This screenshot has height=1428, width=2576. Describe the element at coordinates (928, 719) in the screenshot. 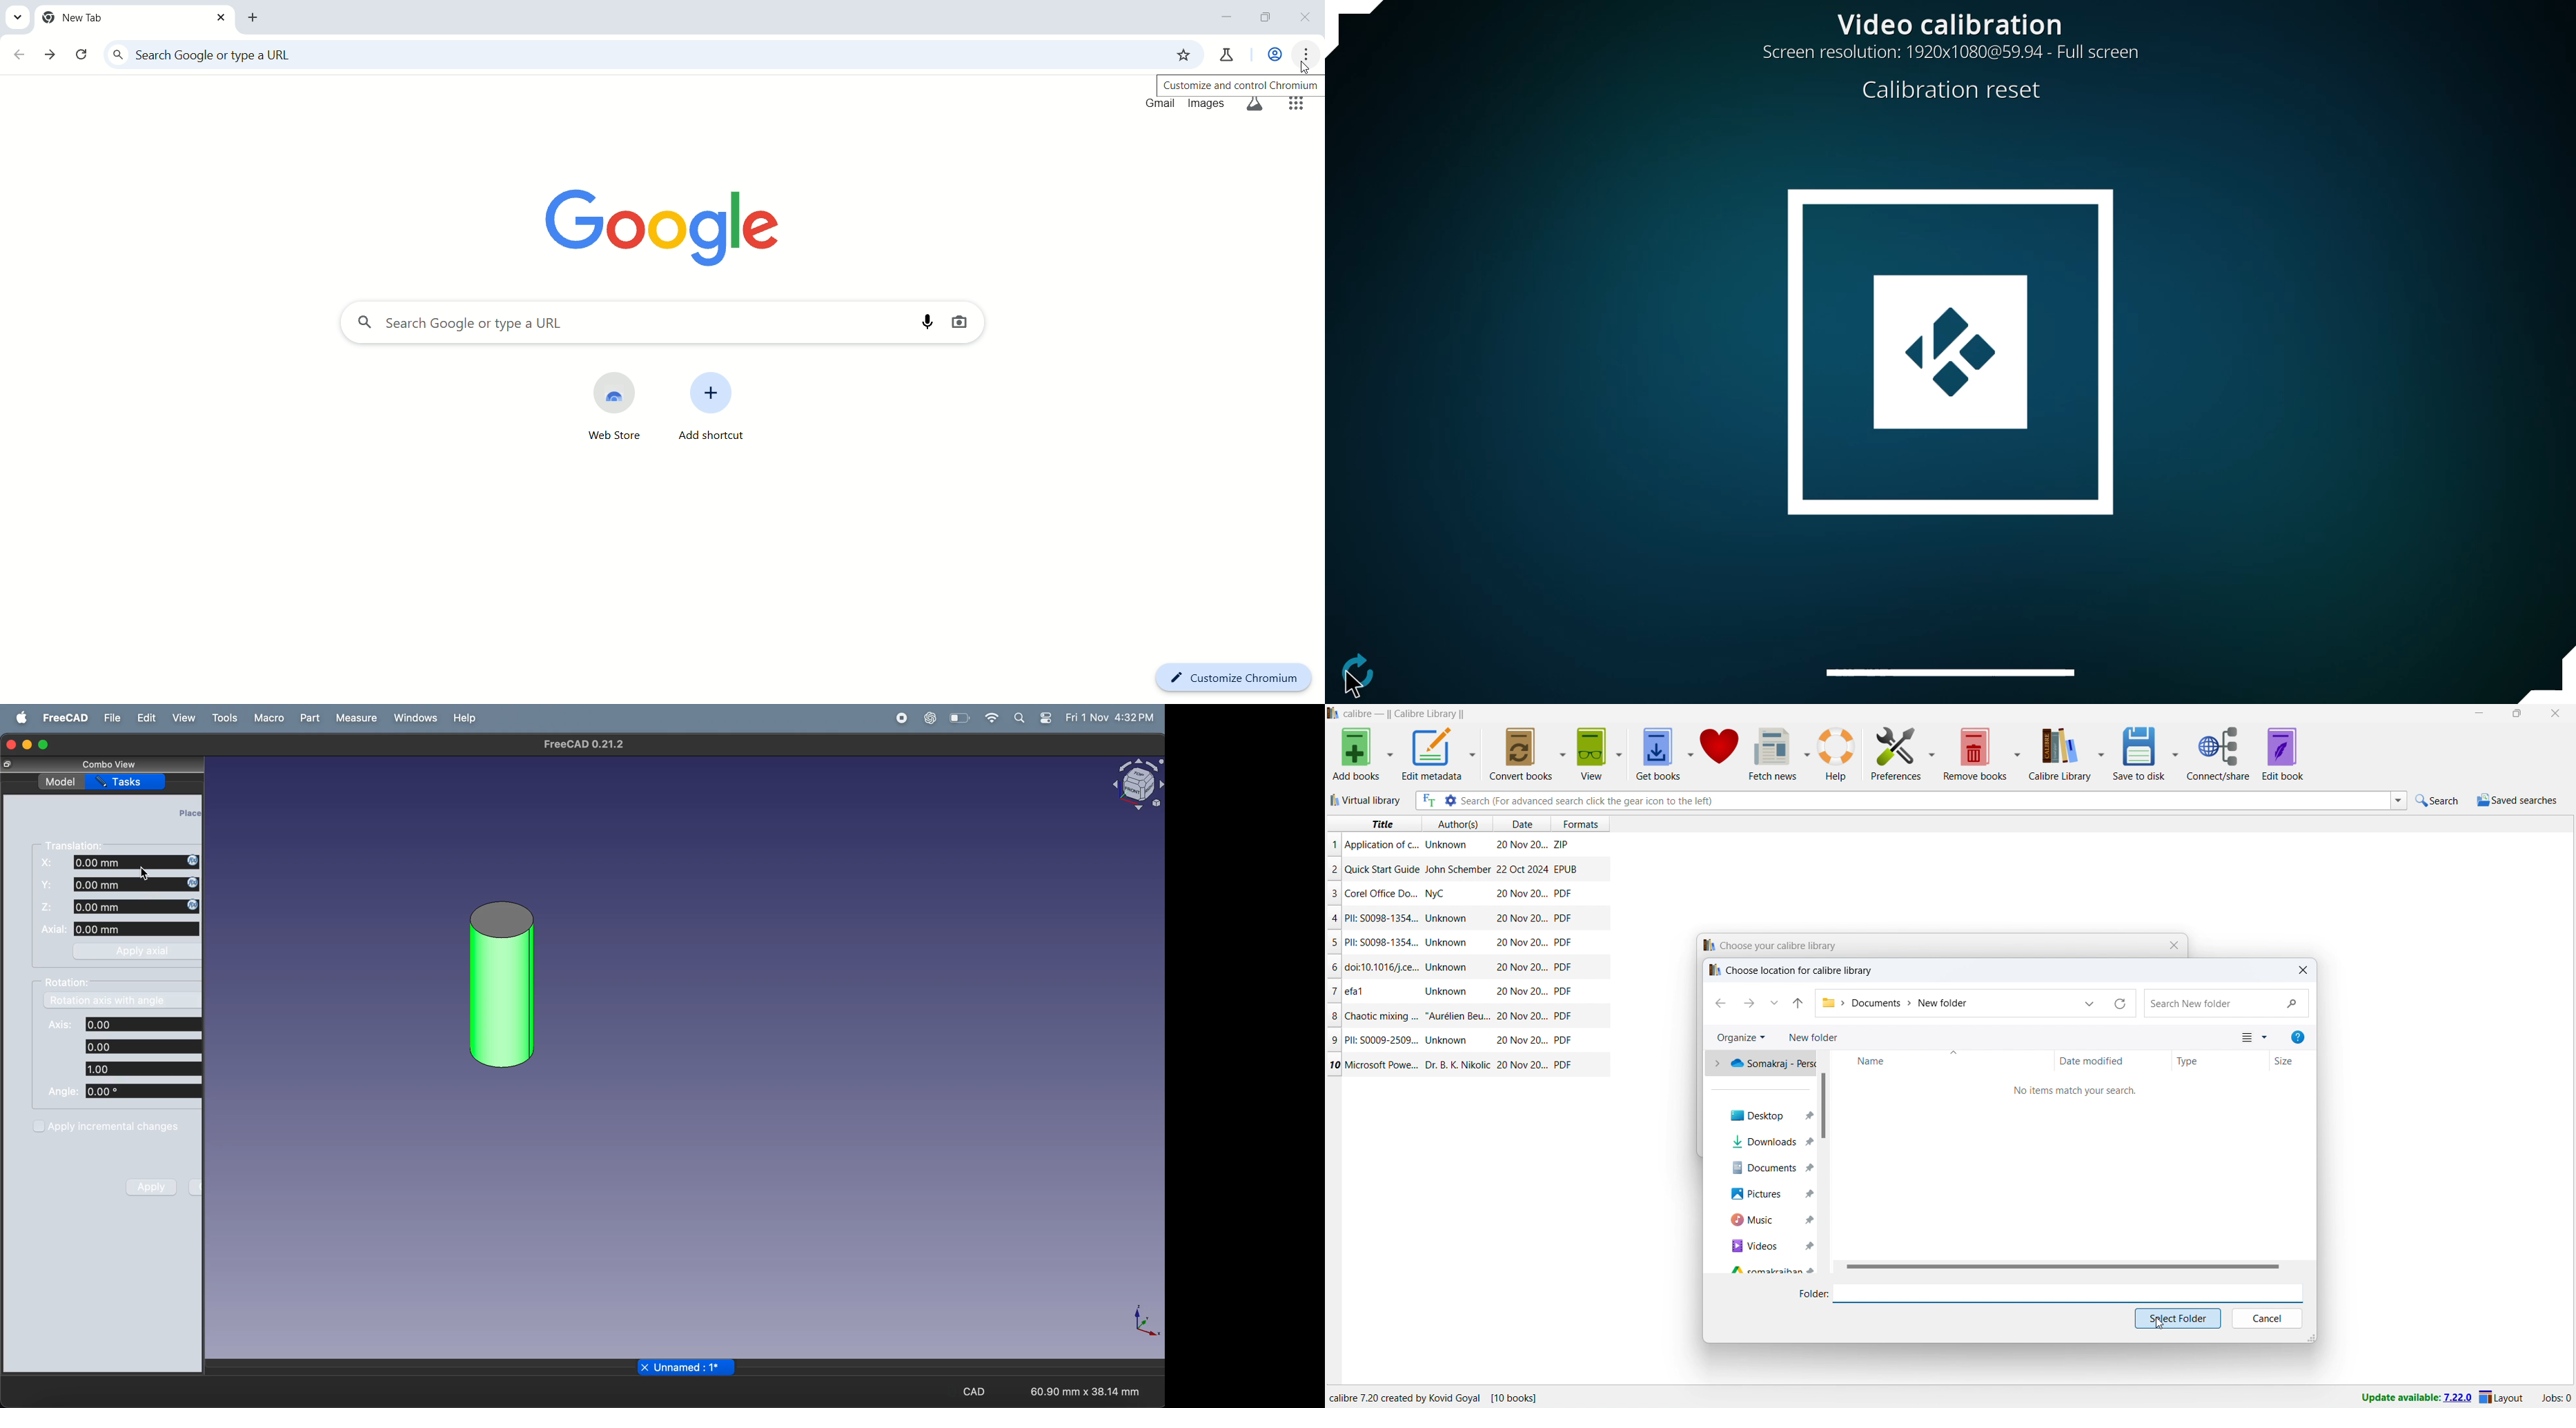

I see `chat gpt` at that location.